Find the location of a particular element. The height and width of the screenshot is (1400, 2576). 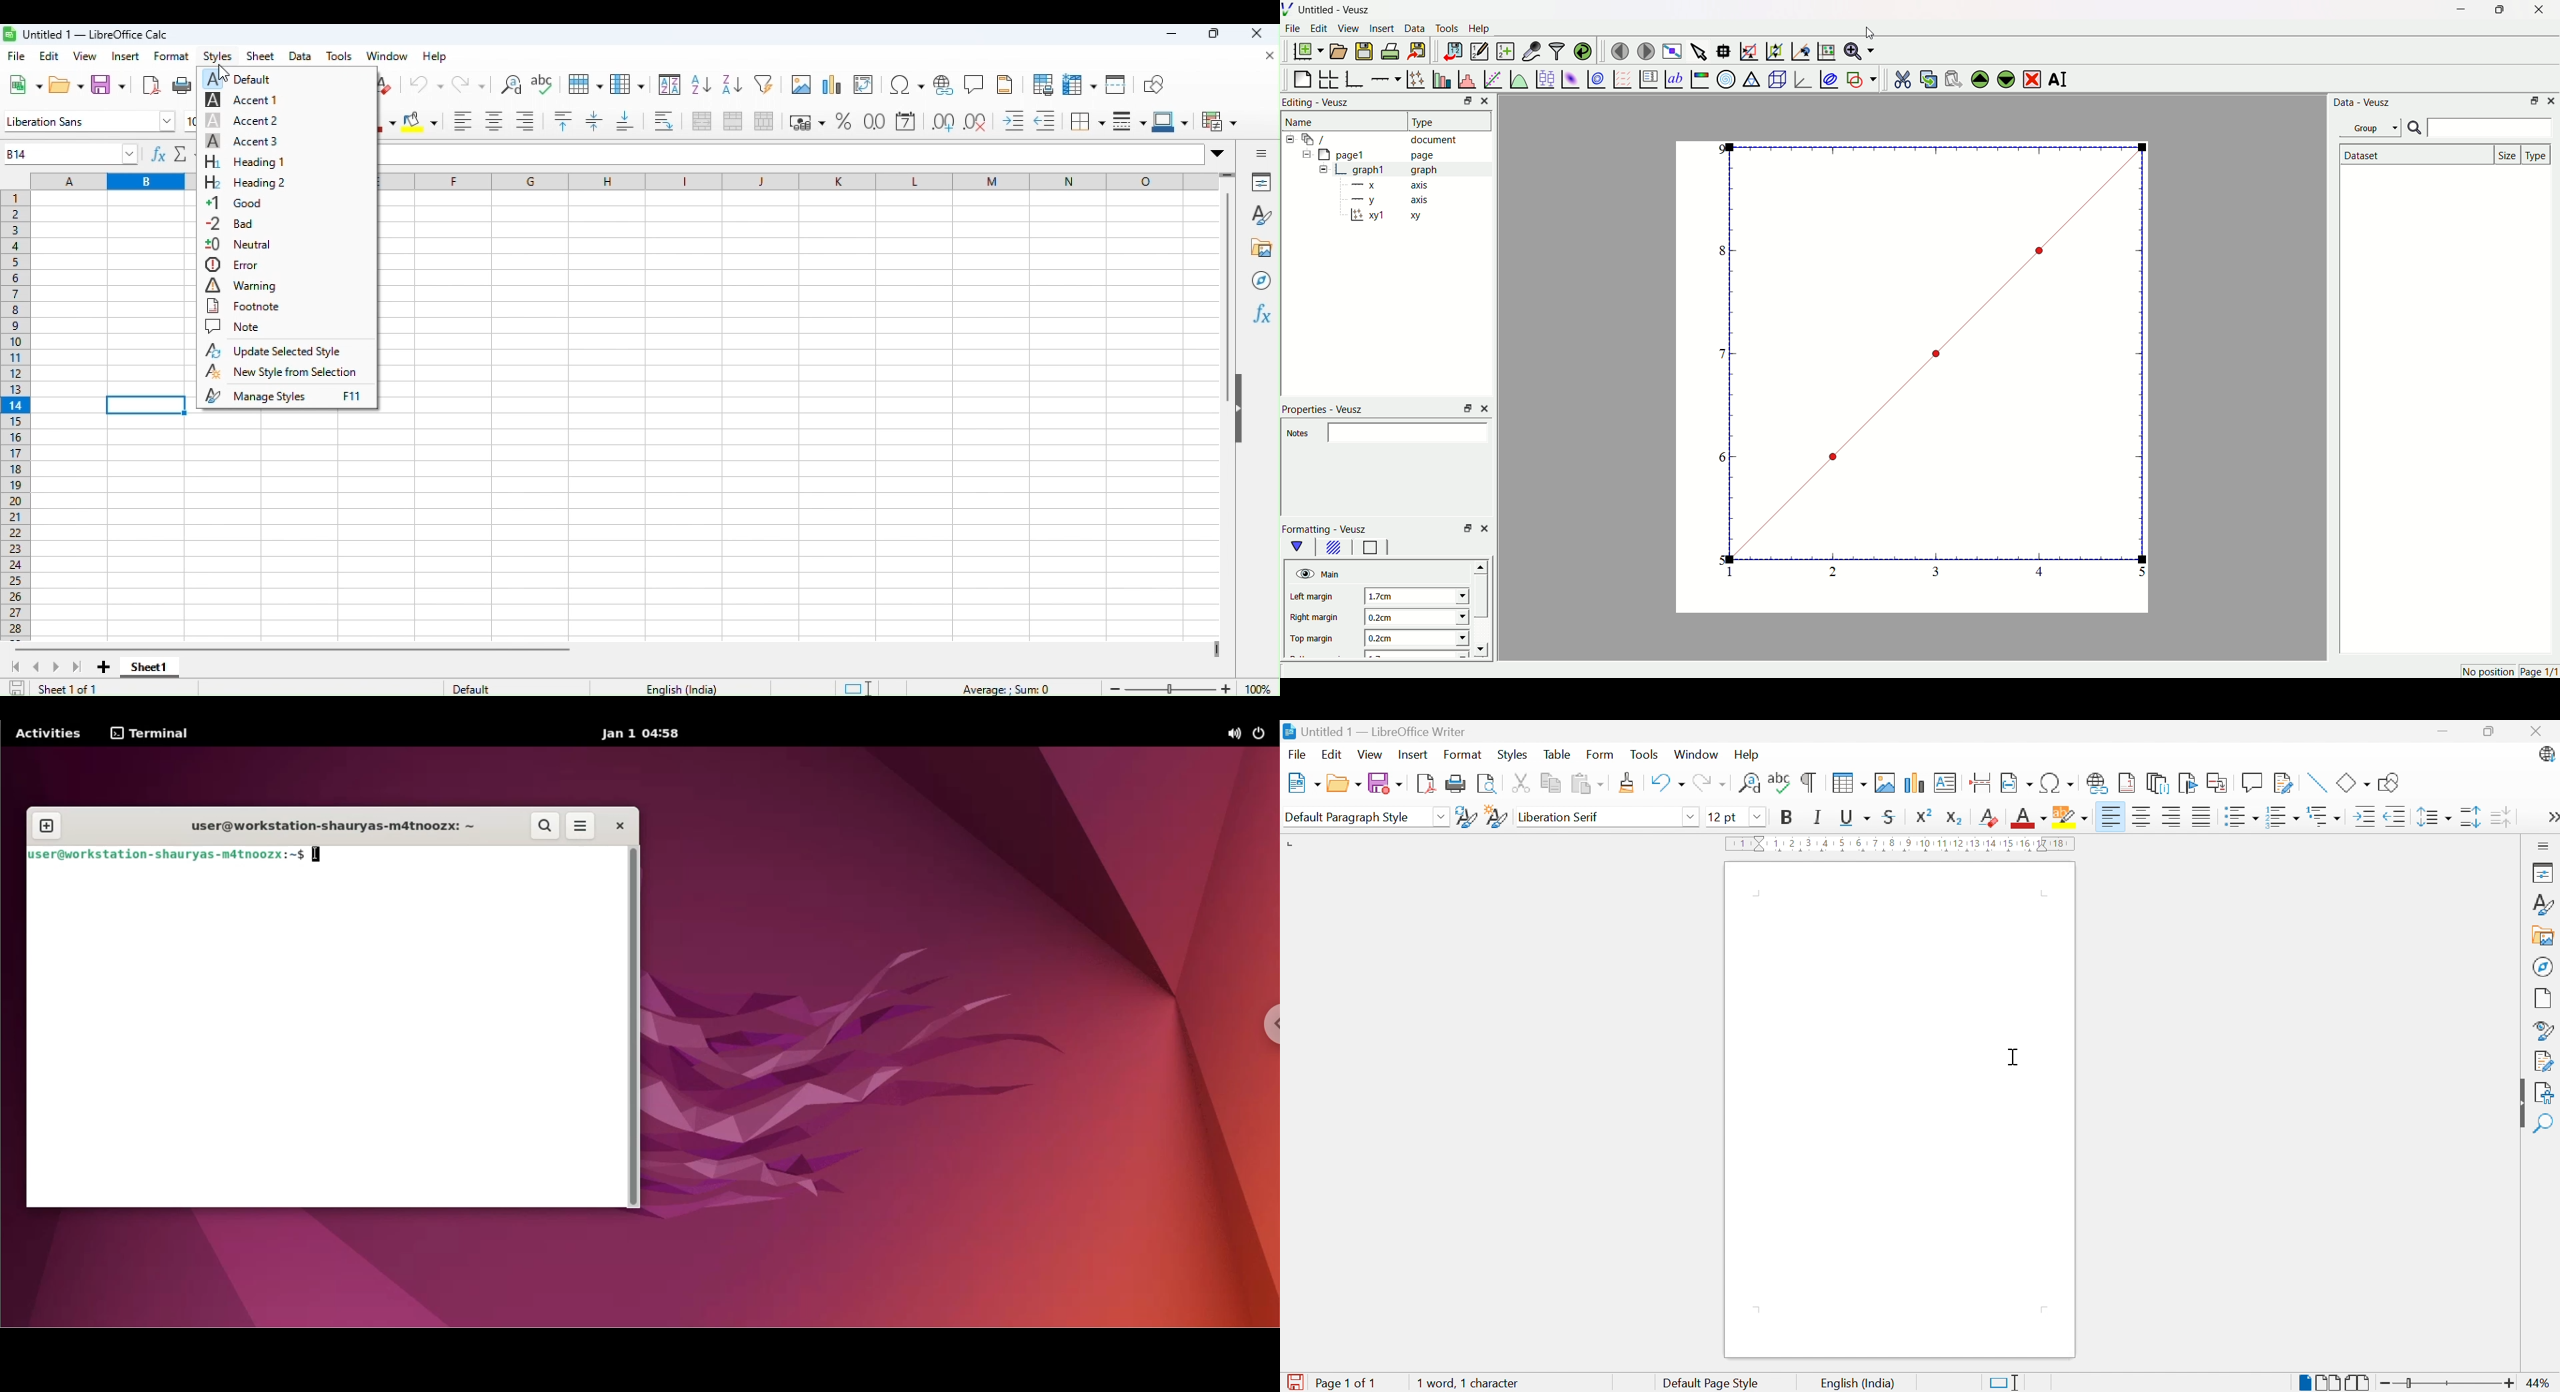

pagel1 page is located at coordinates (1387, 155).